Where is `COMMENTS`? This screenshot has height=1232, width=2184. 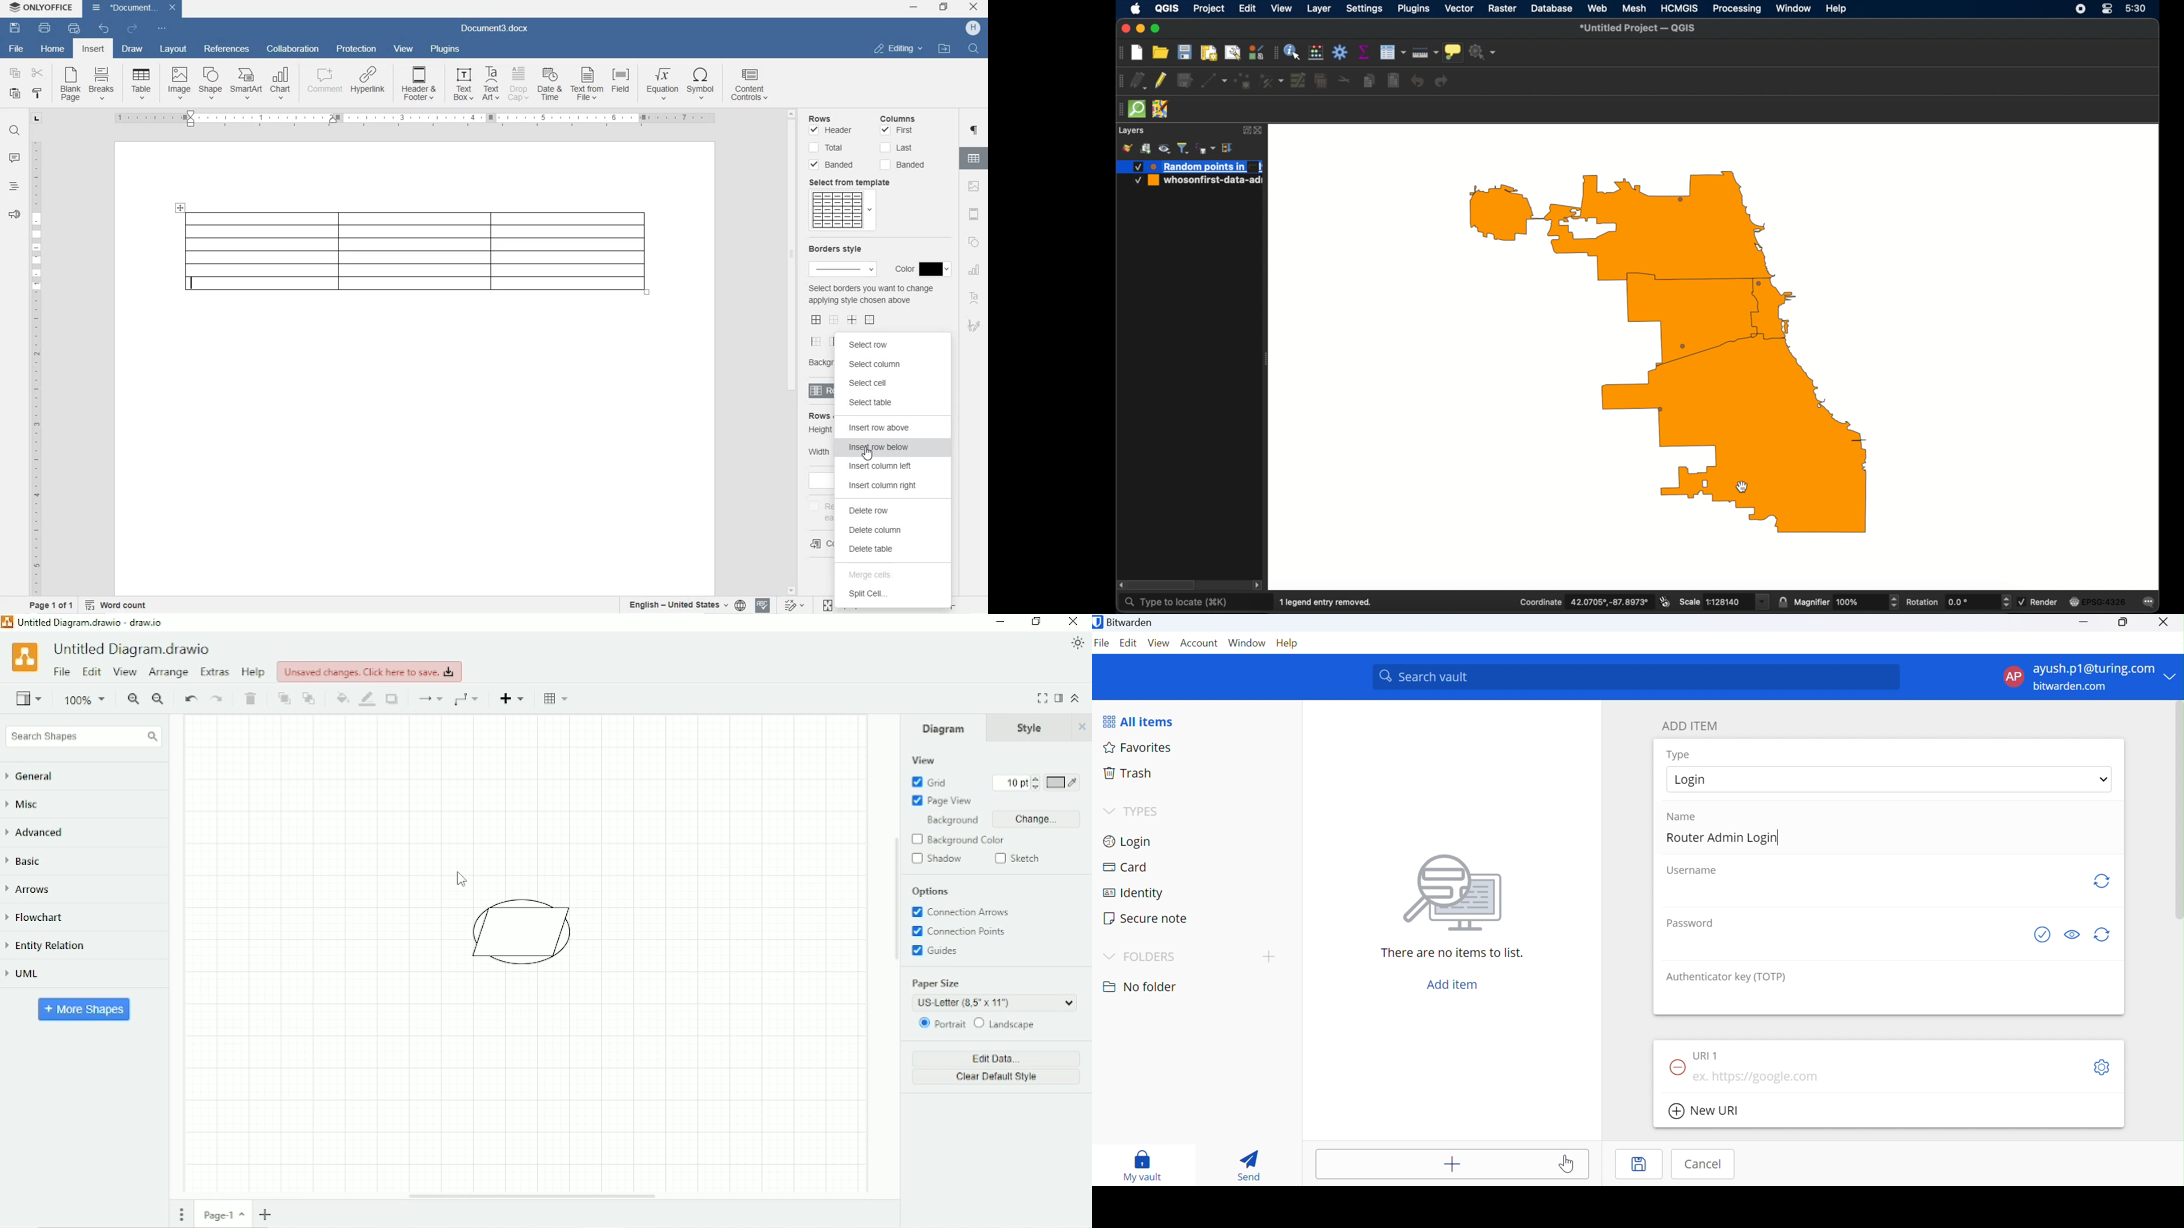 COMMENTS is located at coordinates (15, 159).